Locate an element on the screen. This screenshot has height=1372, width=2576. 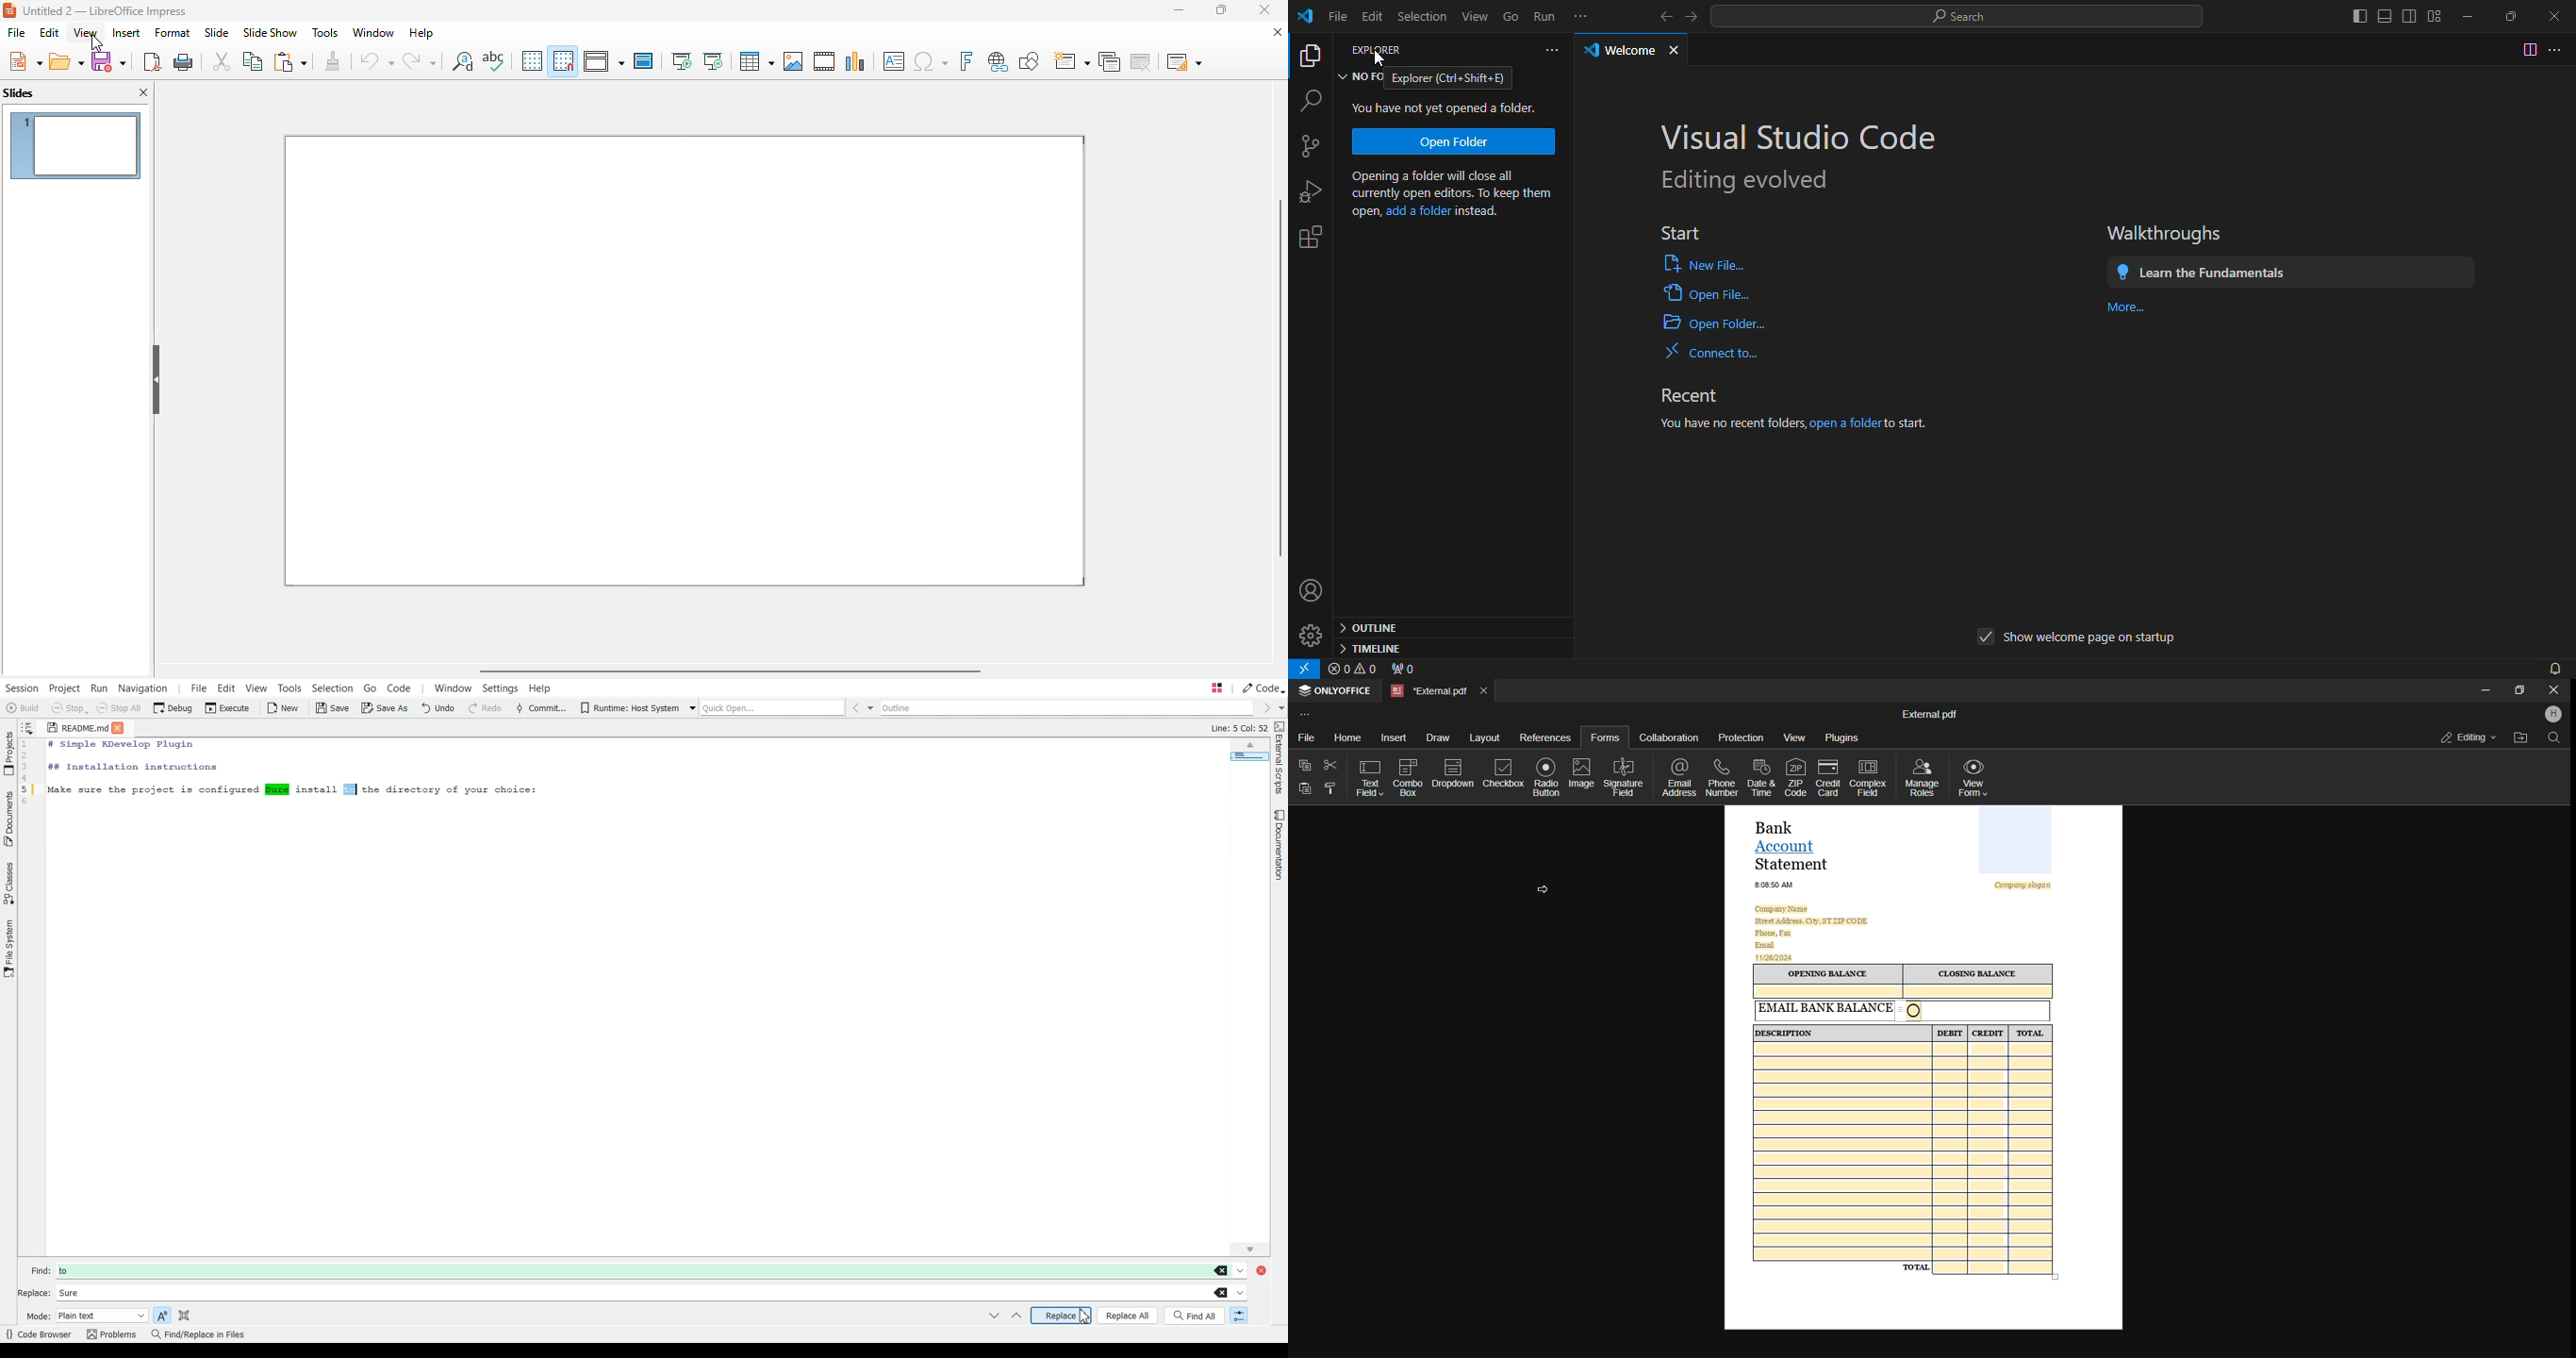
close current tab is located at coordinates (1483, 689).